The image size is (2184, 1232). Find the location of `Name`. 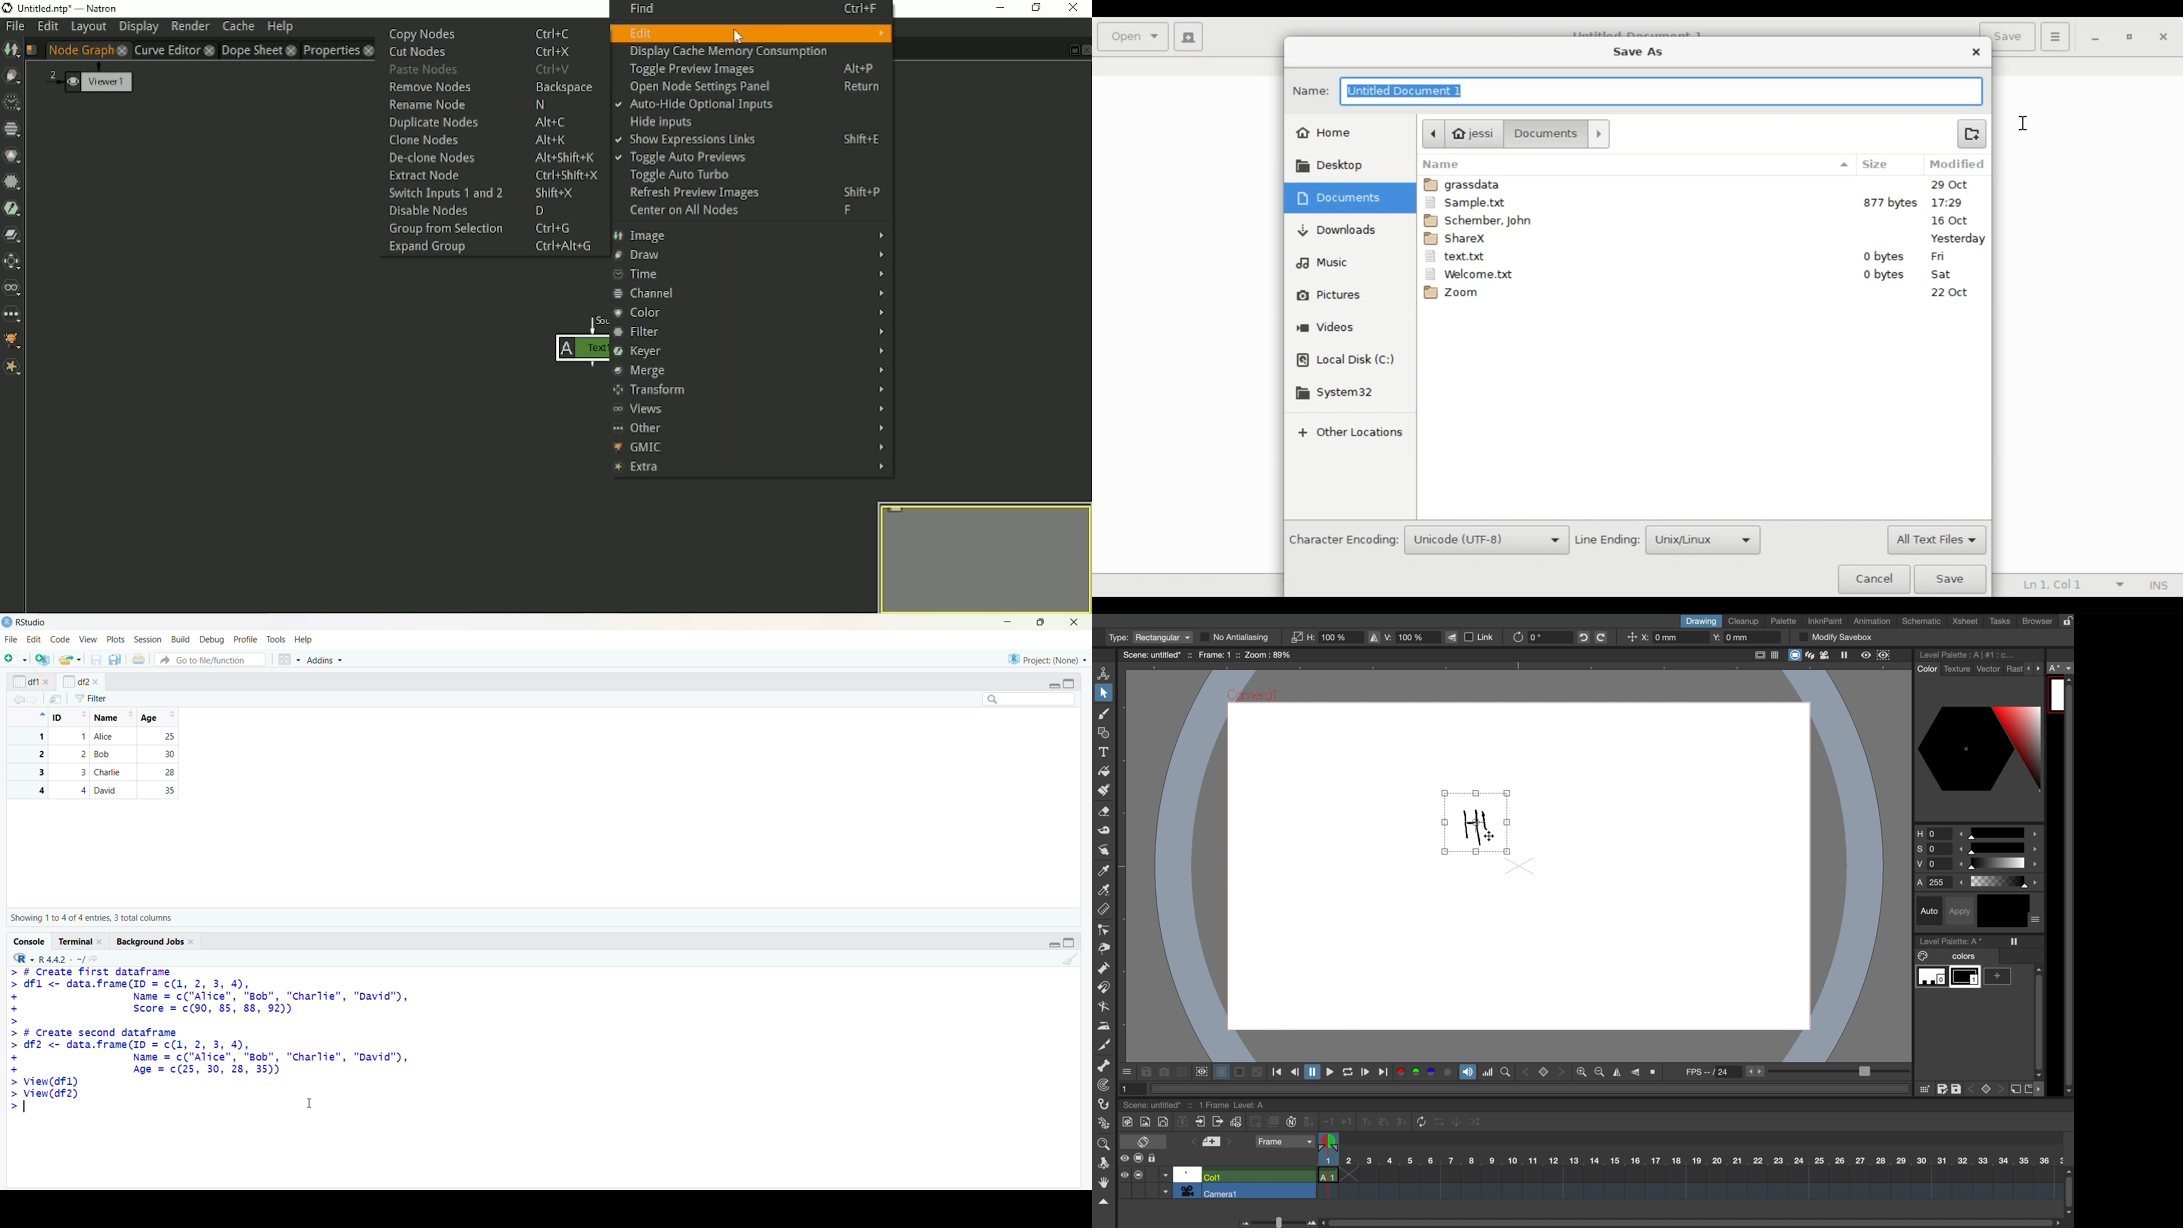

Name is located at coordinates (113, 718).